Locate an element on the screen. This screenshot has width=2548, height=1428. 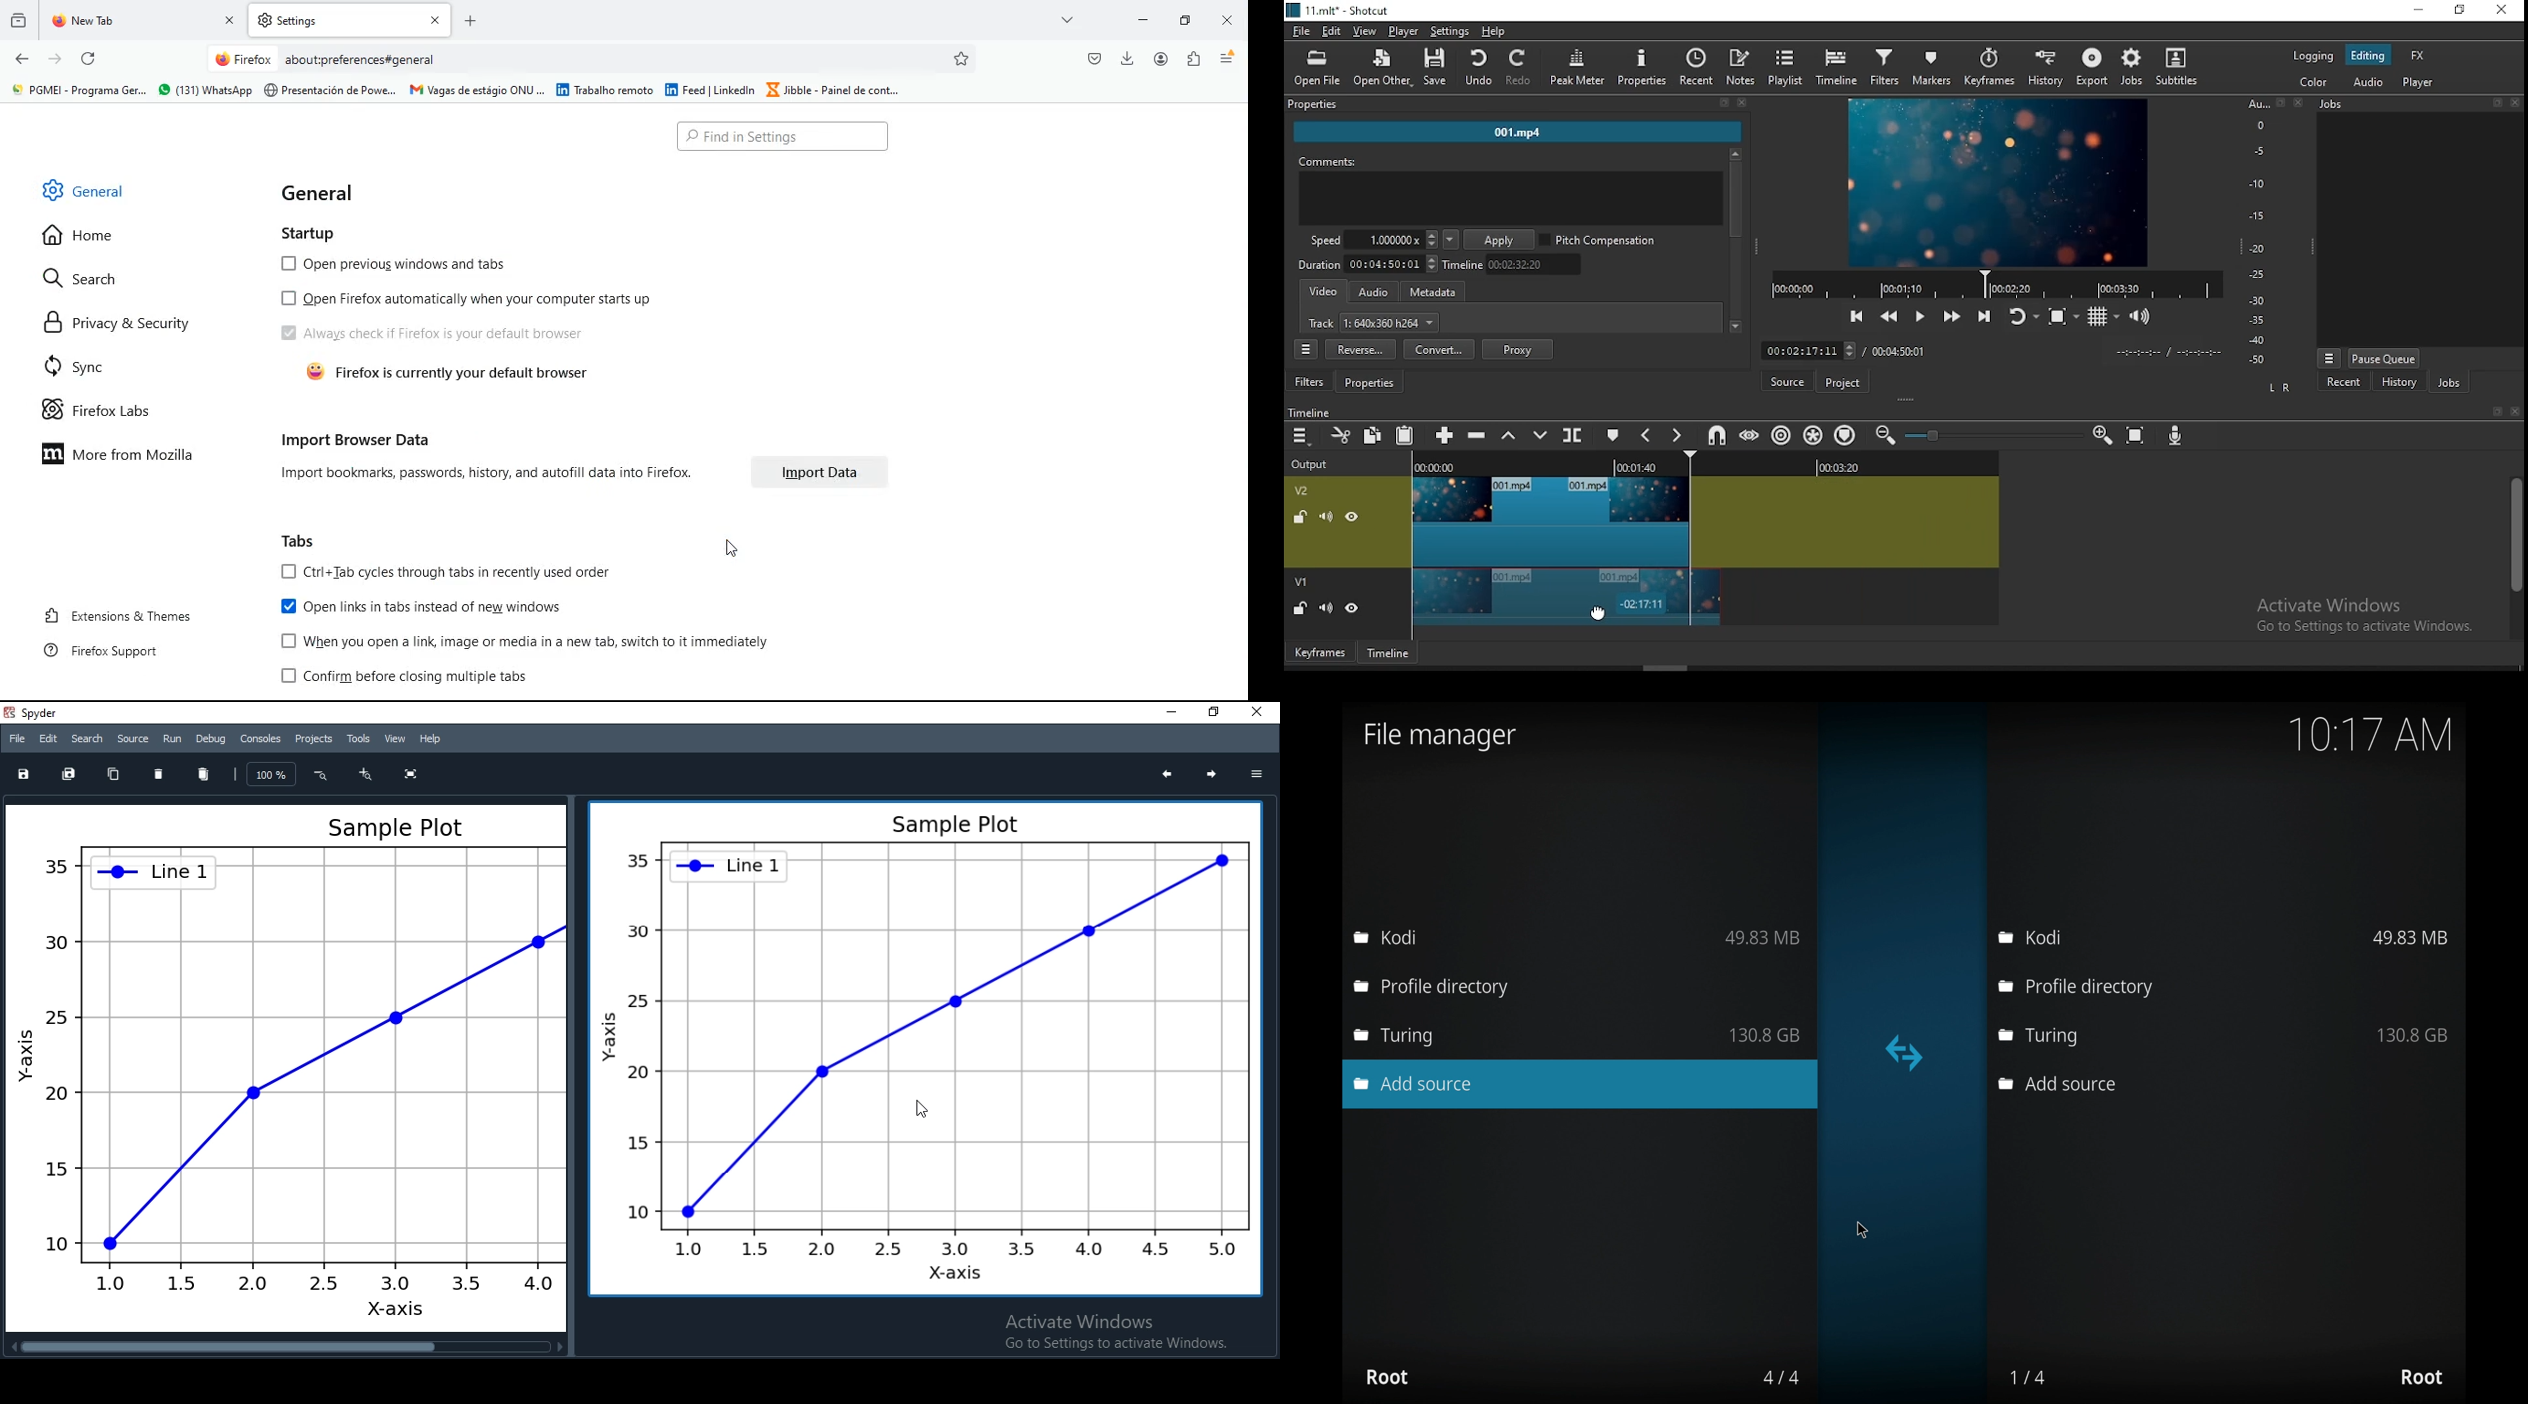
options is located at coordinates (1256, 772).